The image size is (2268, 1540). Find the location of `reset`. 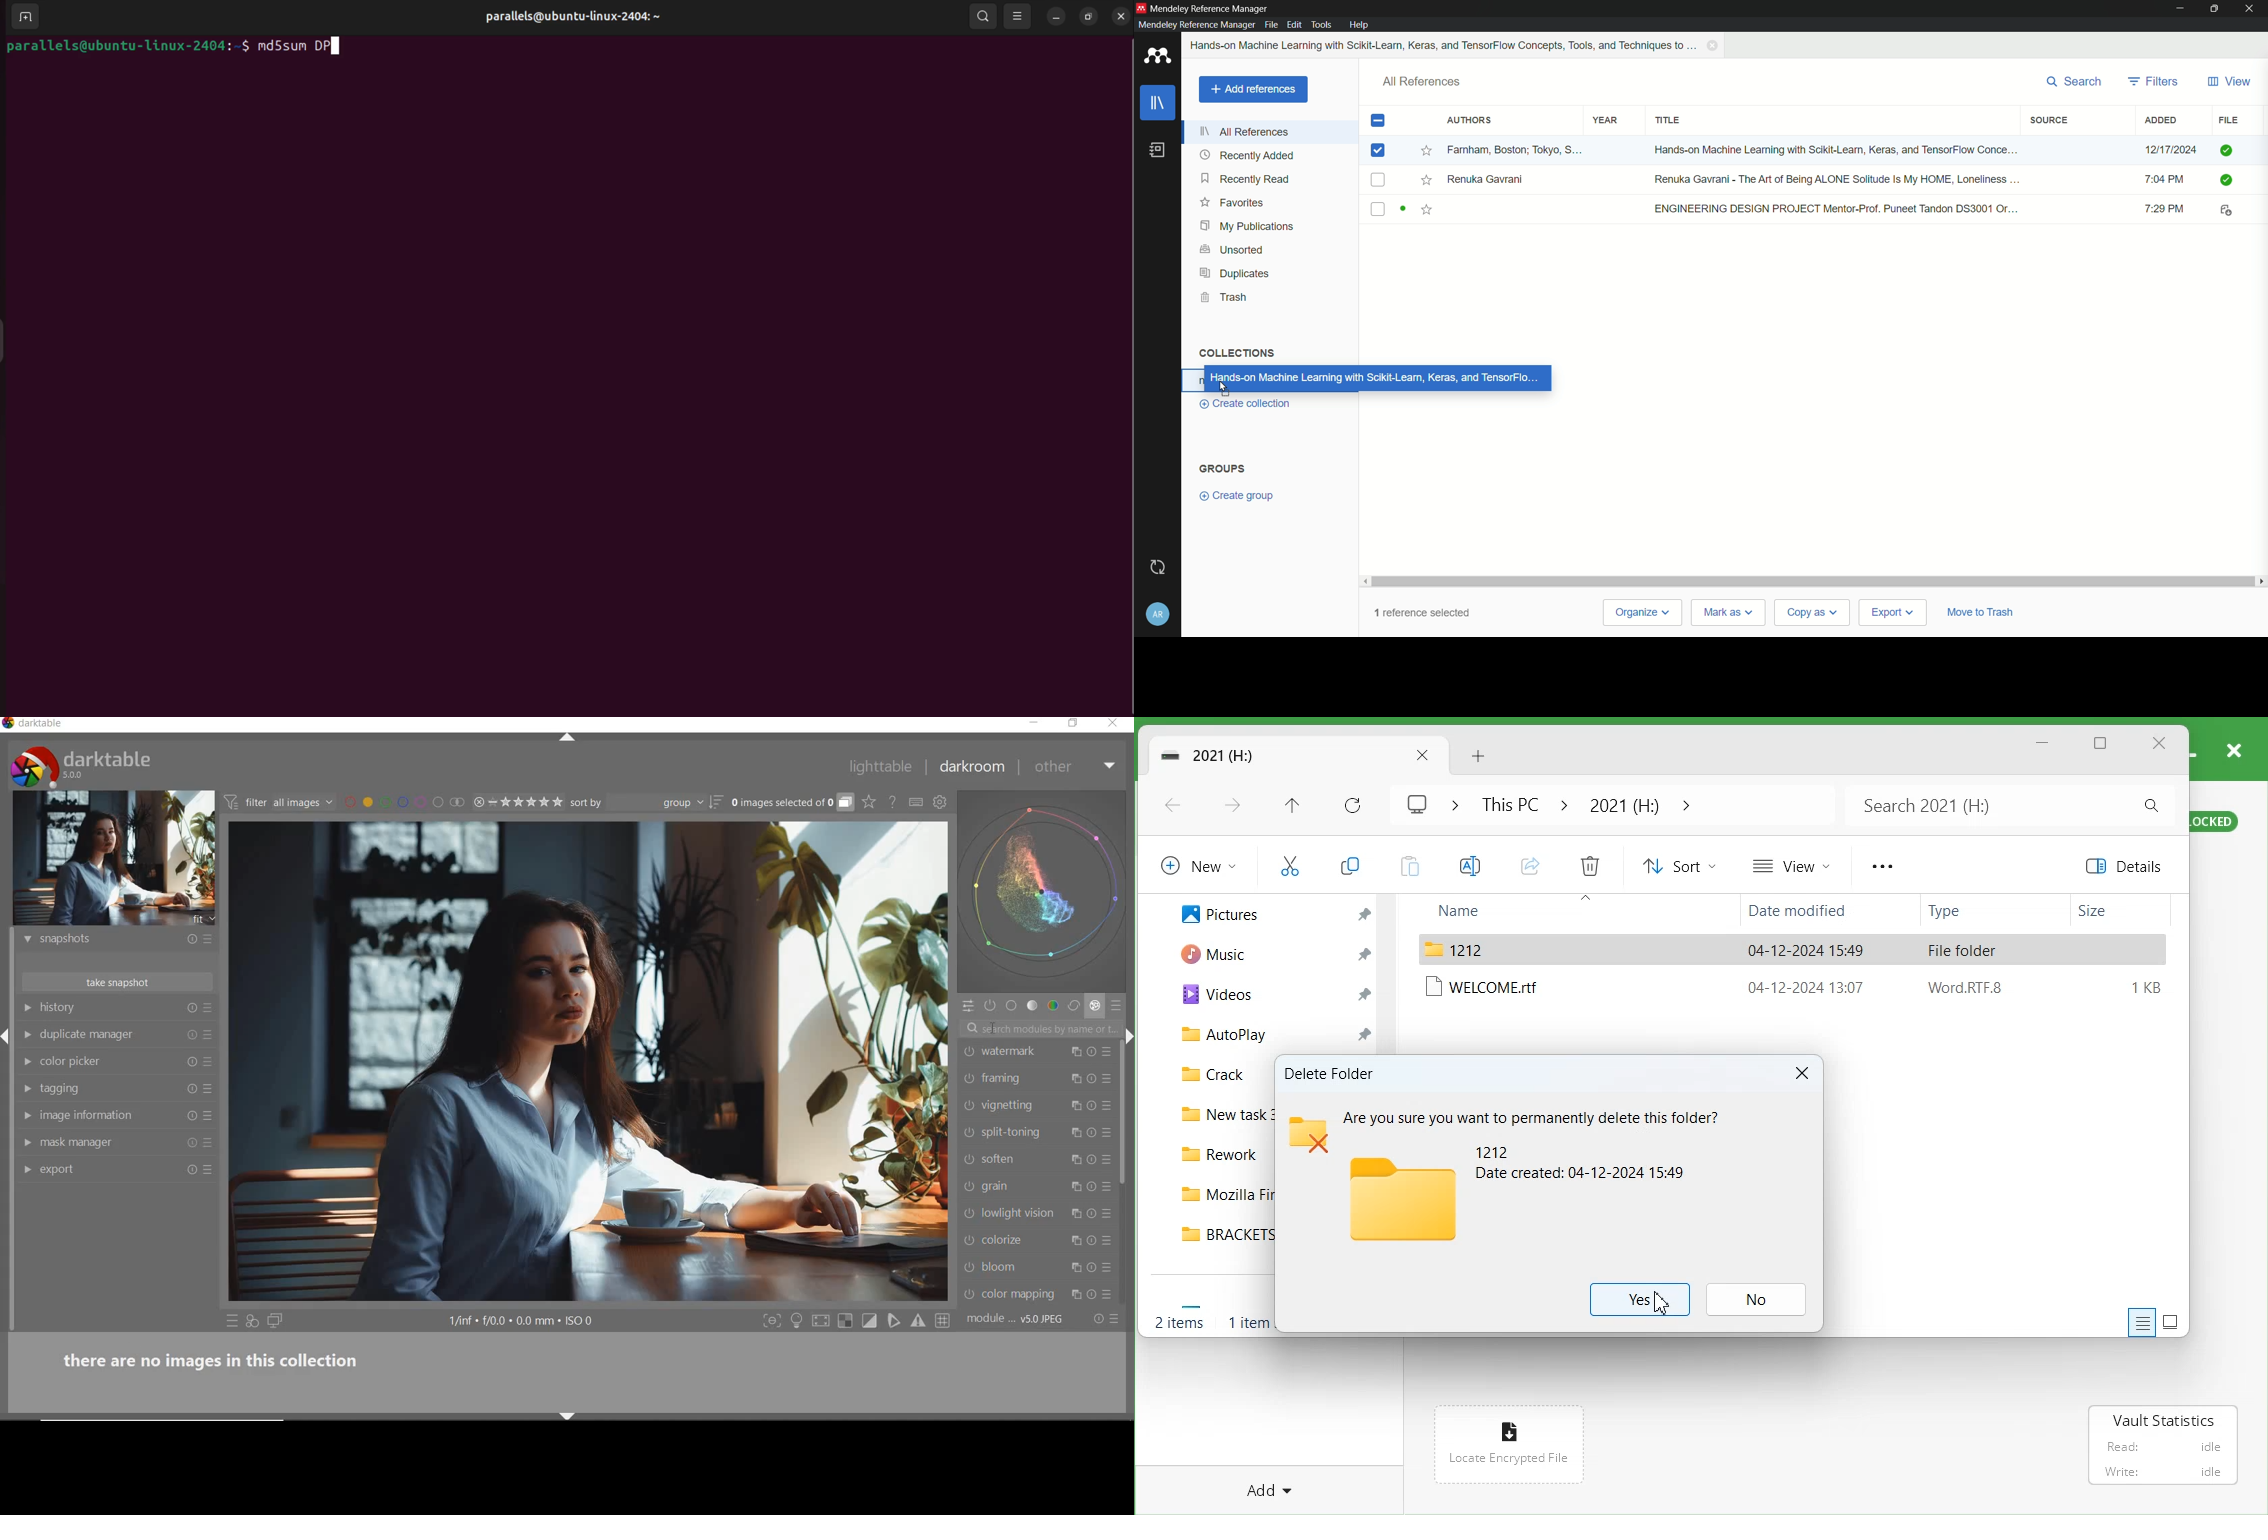

reset is located at coordinates (1094, 1133).